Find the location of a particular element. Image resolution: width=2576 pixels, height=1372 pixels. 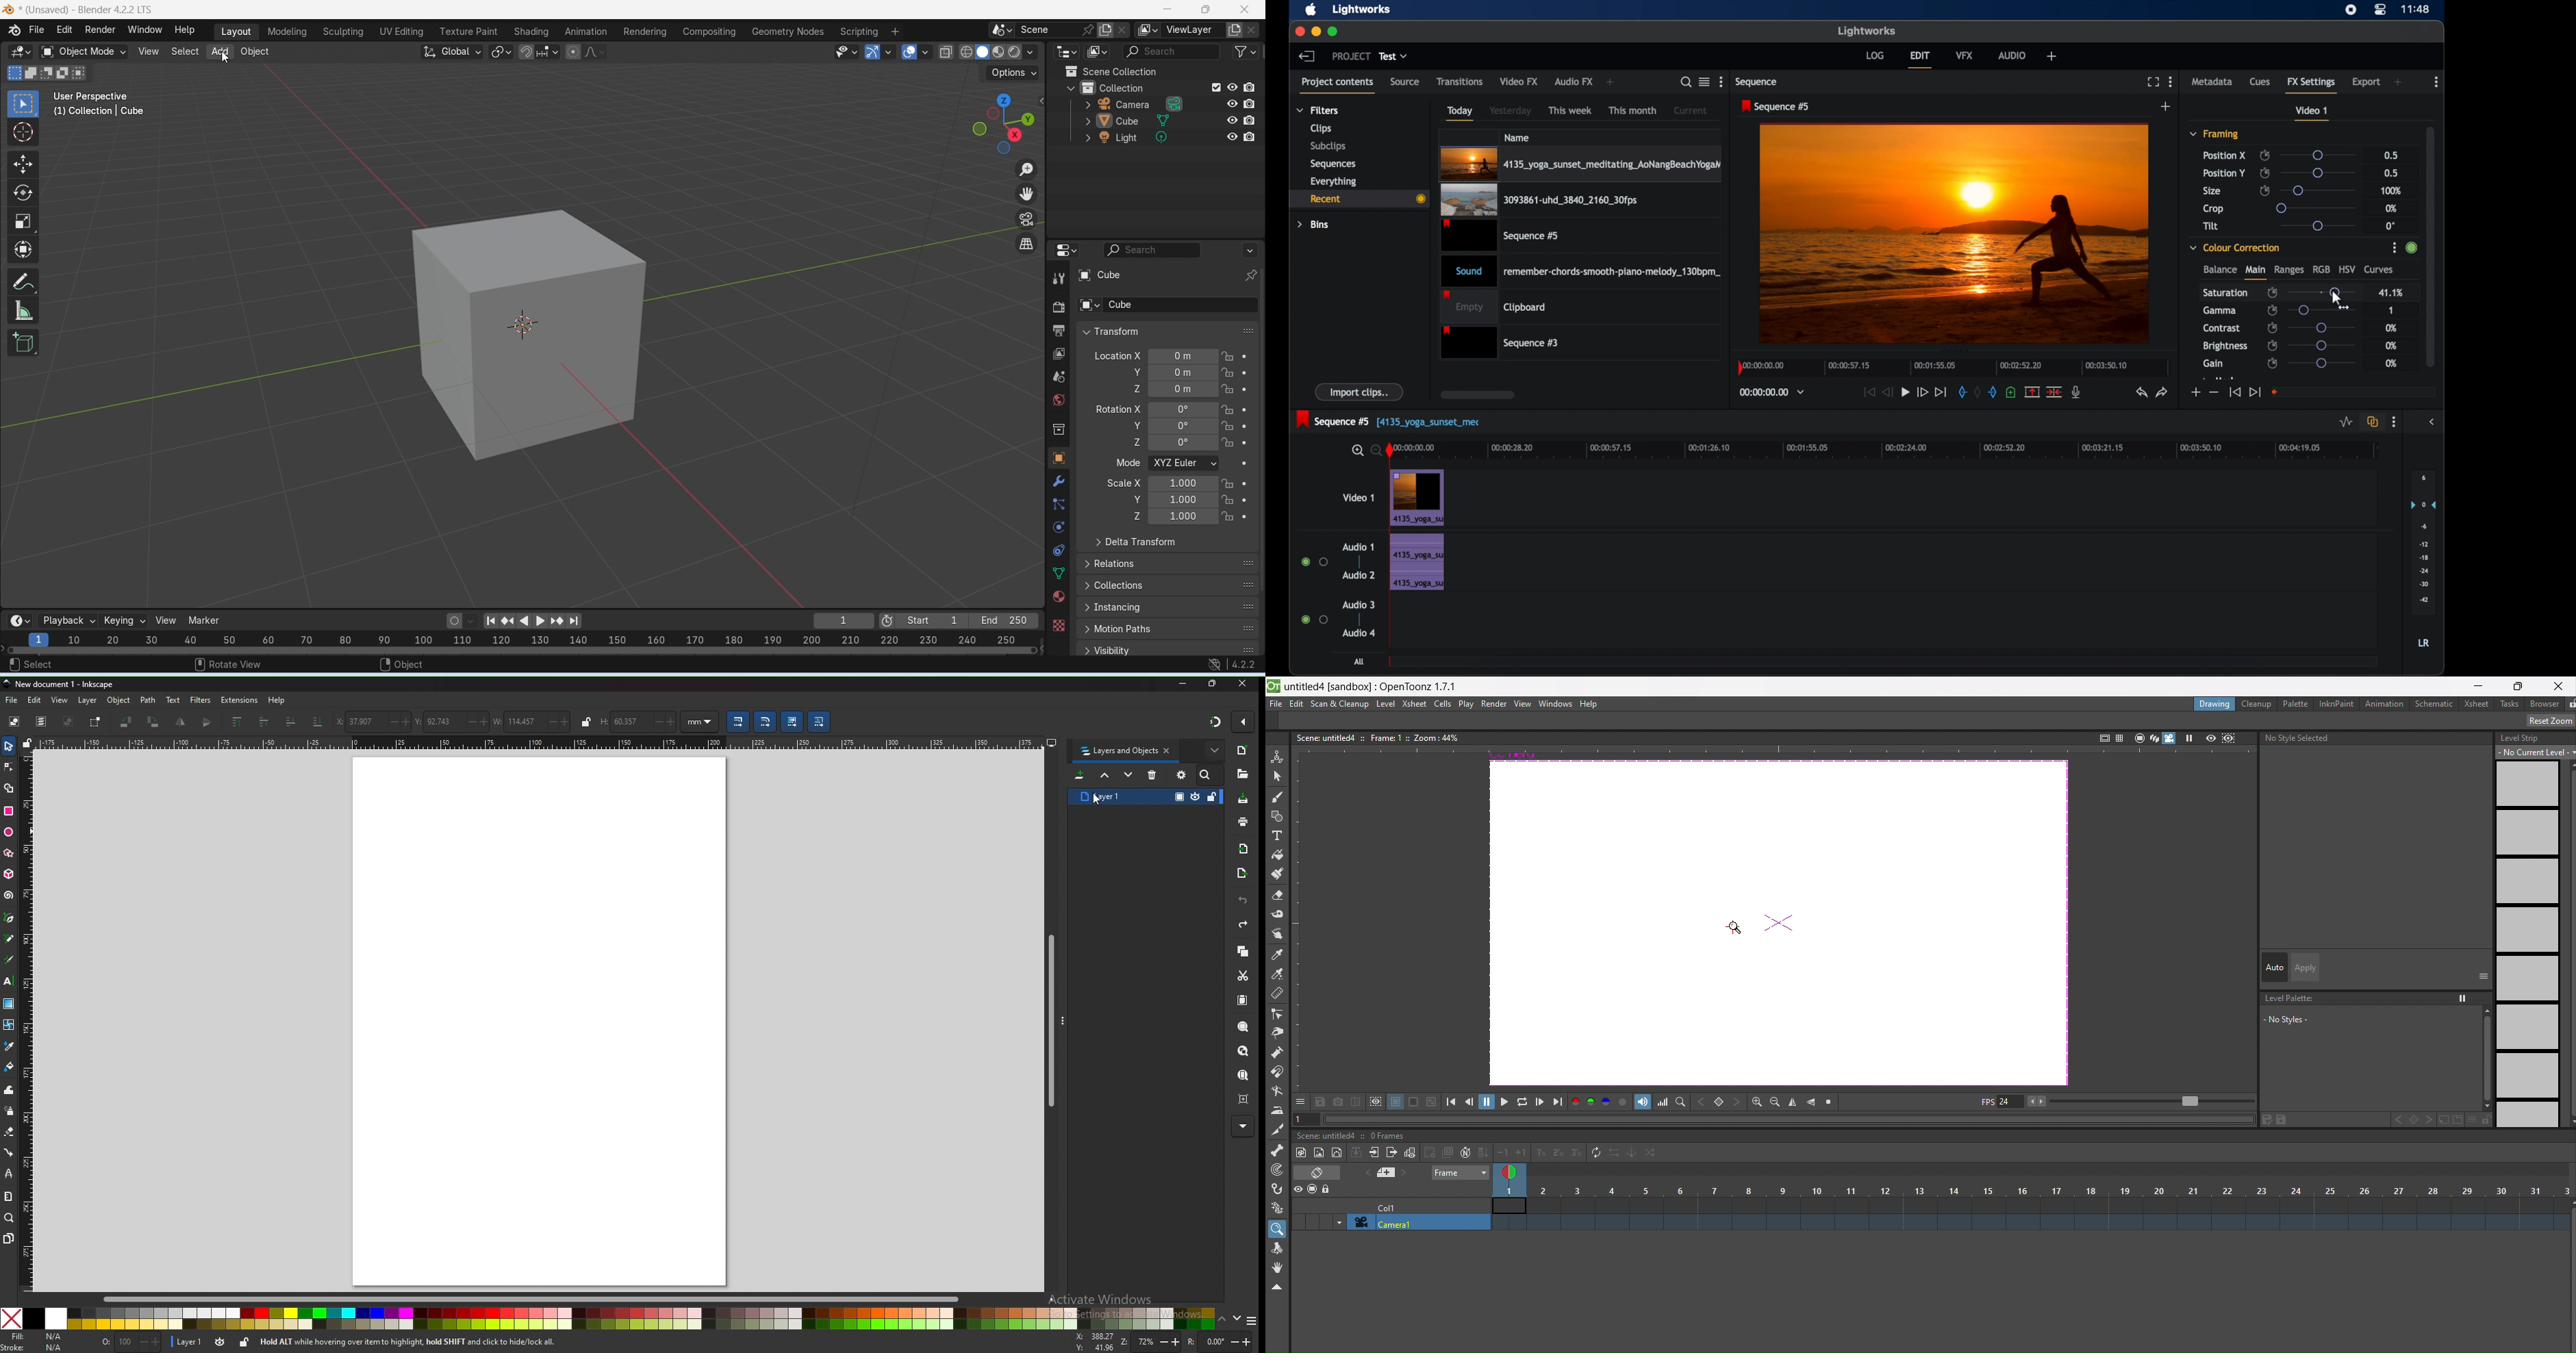

Jump to endpoint is located at coordinates (489, 620).